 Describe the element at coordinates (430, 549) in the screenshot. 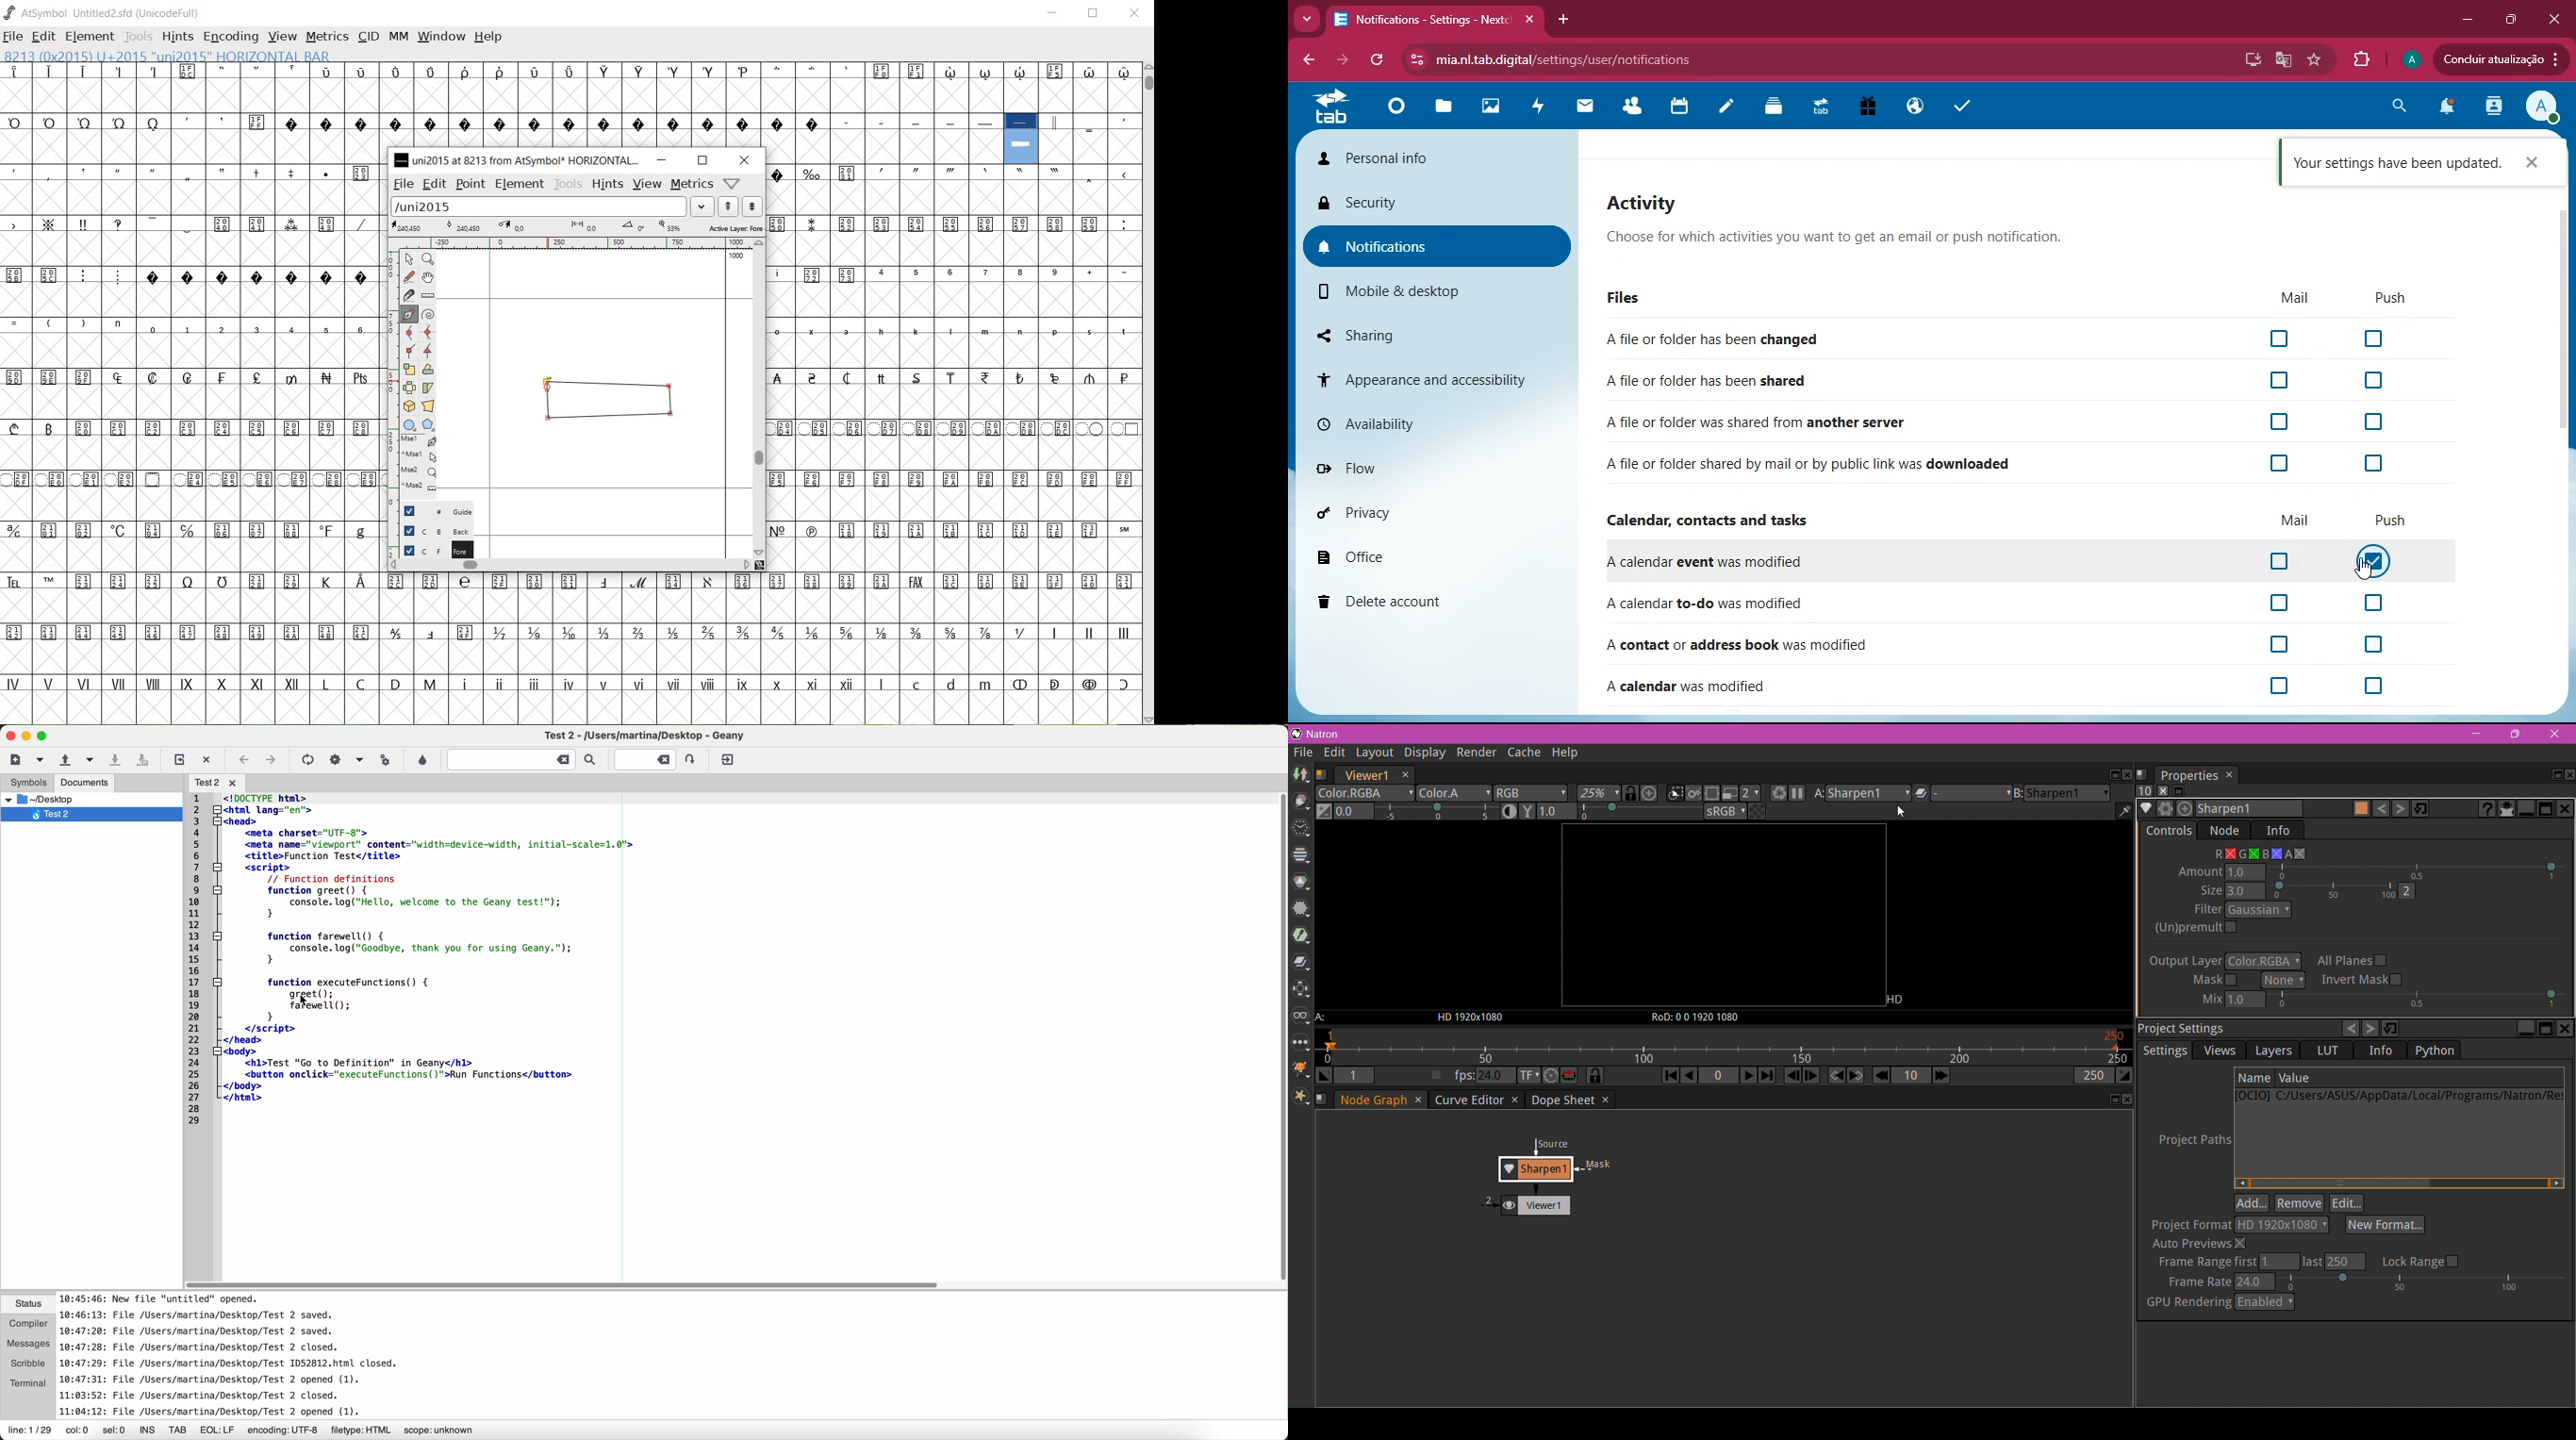

I see `Foreground` at that location.